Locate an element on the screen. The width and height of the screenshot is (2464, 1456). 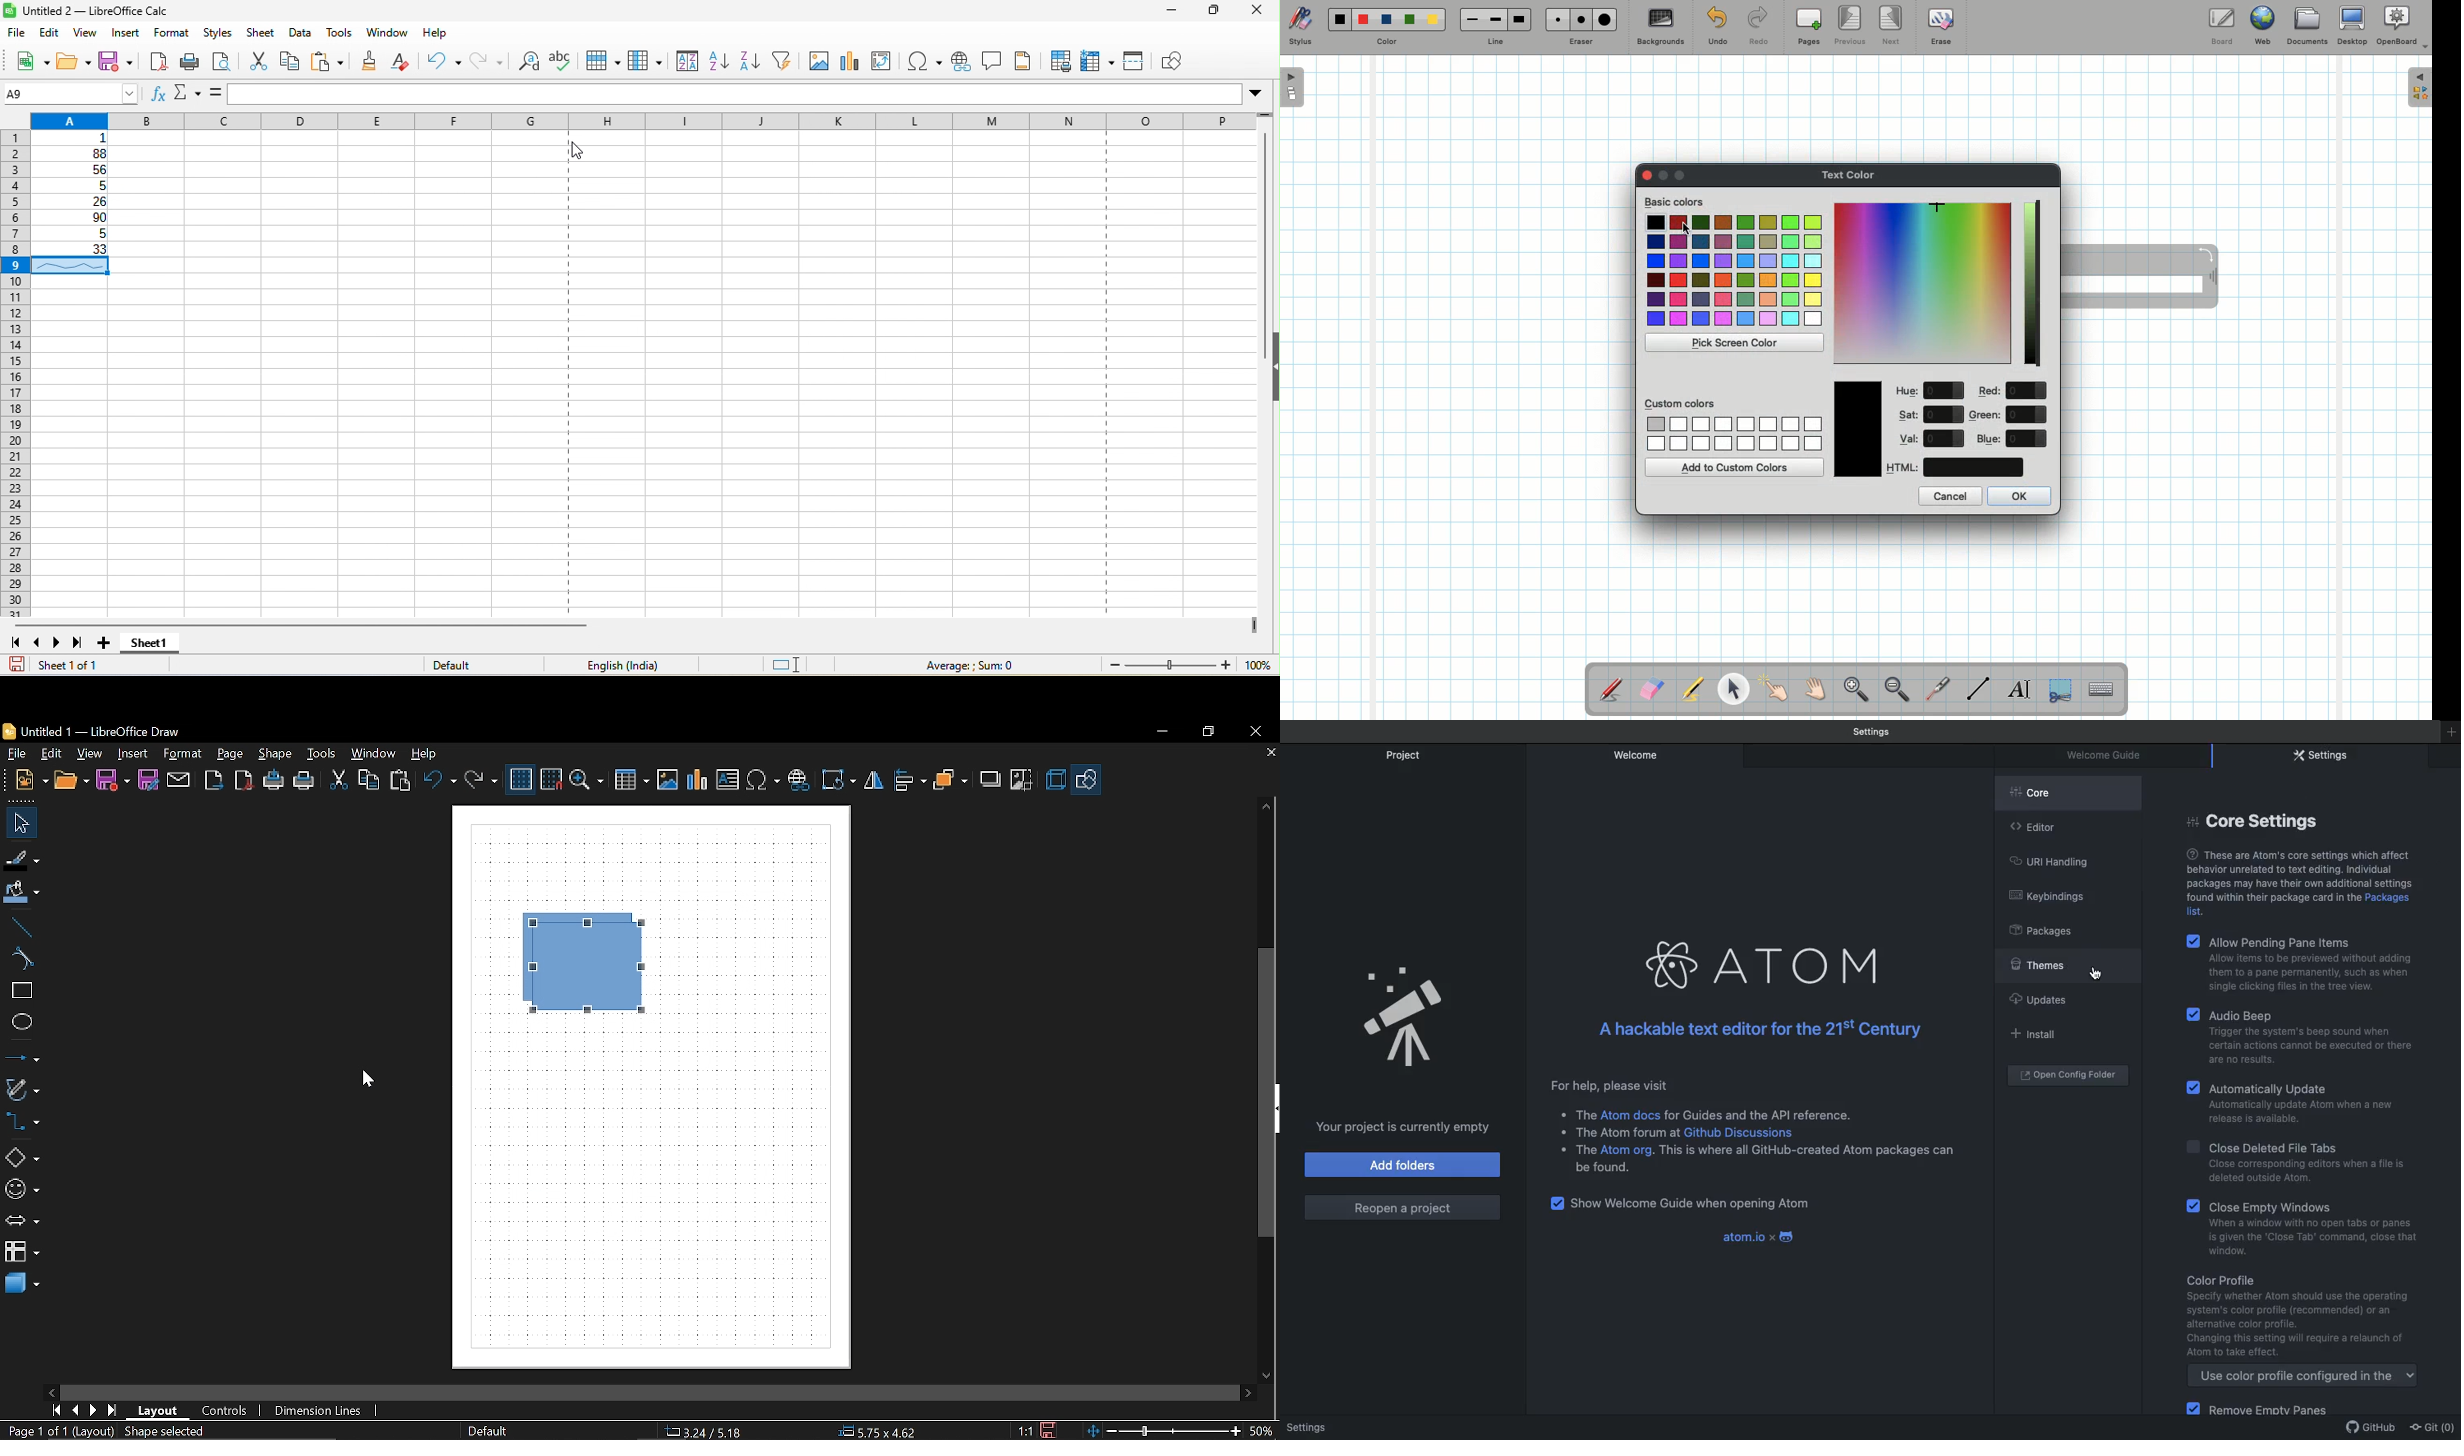
Current page is located at coordinates (106, 1432).